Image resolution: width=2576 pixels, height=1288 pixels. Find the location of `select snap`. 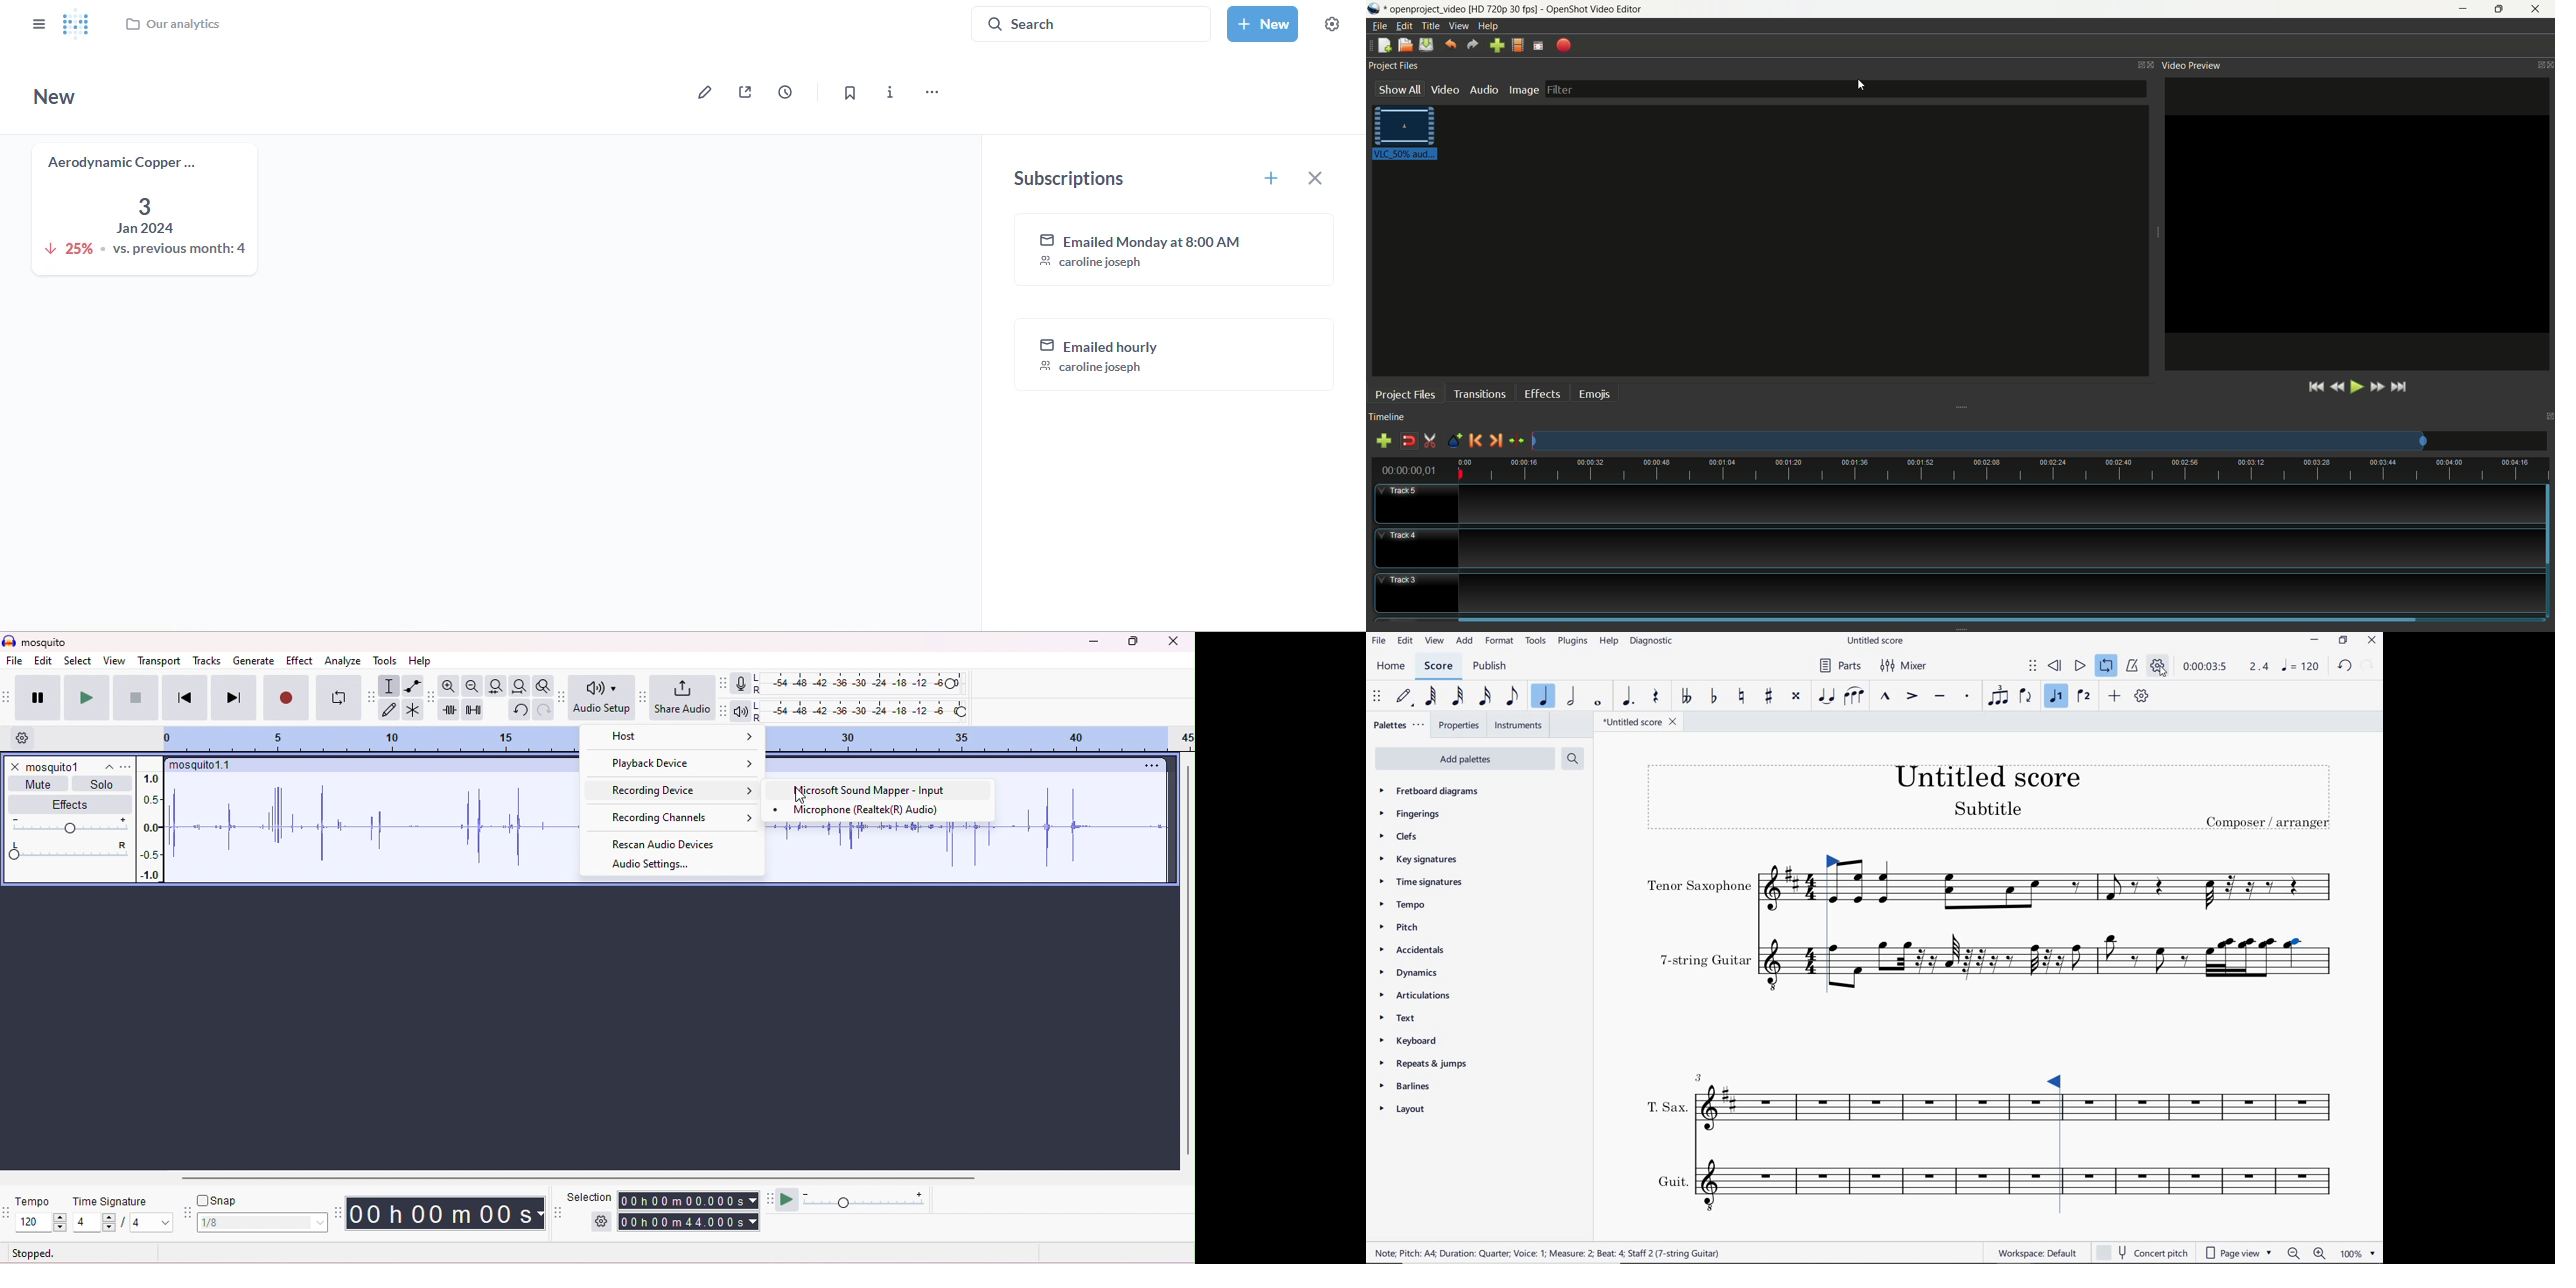

select snap is located at coordinates (263, 1223).